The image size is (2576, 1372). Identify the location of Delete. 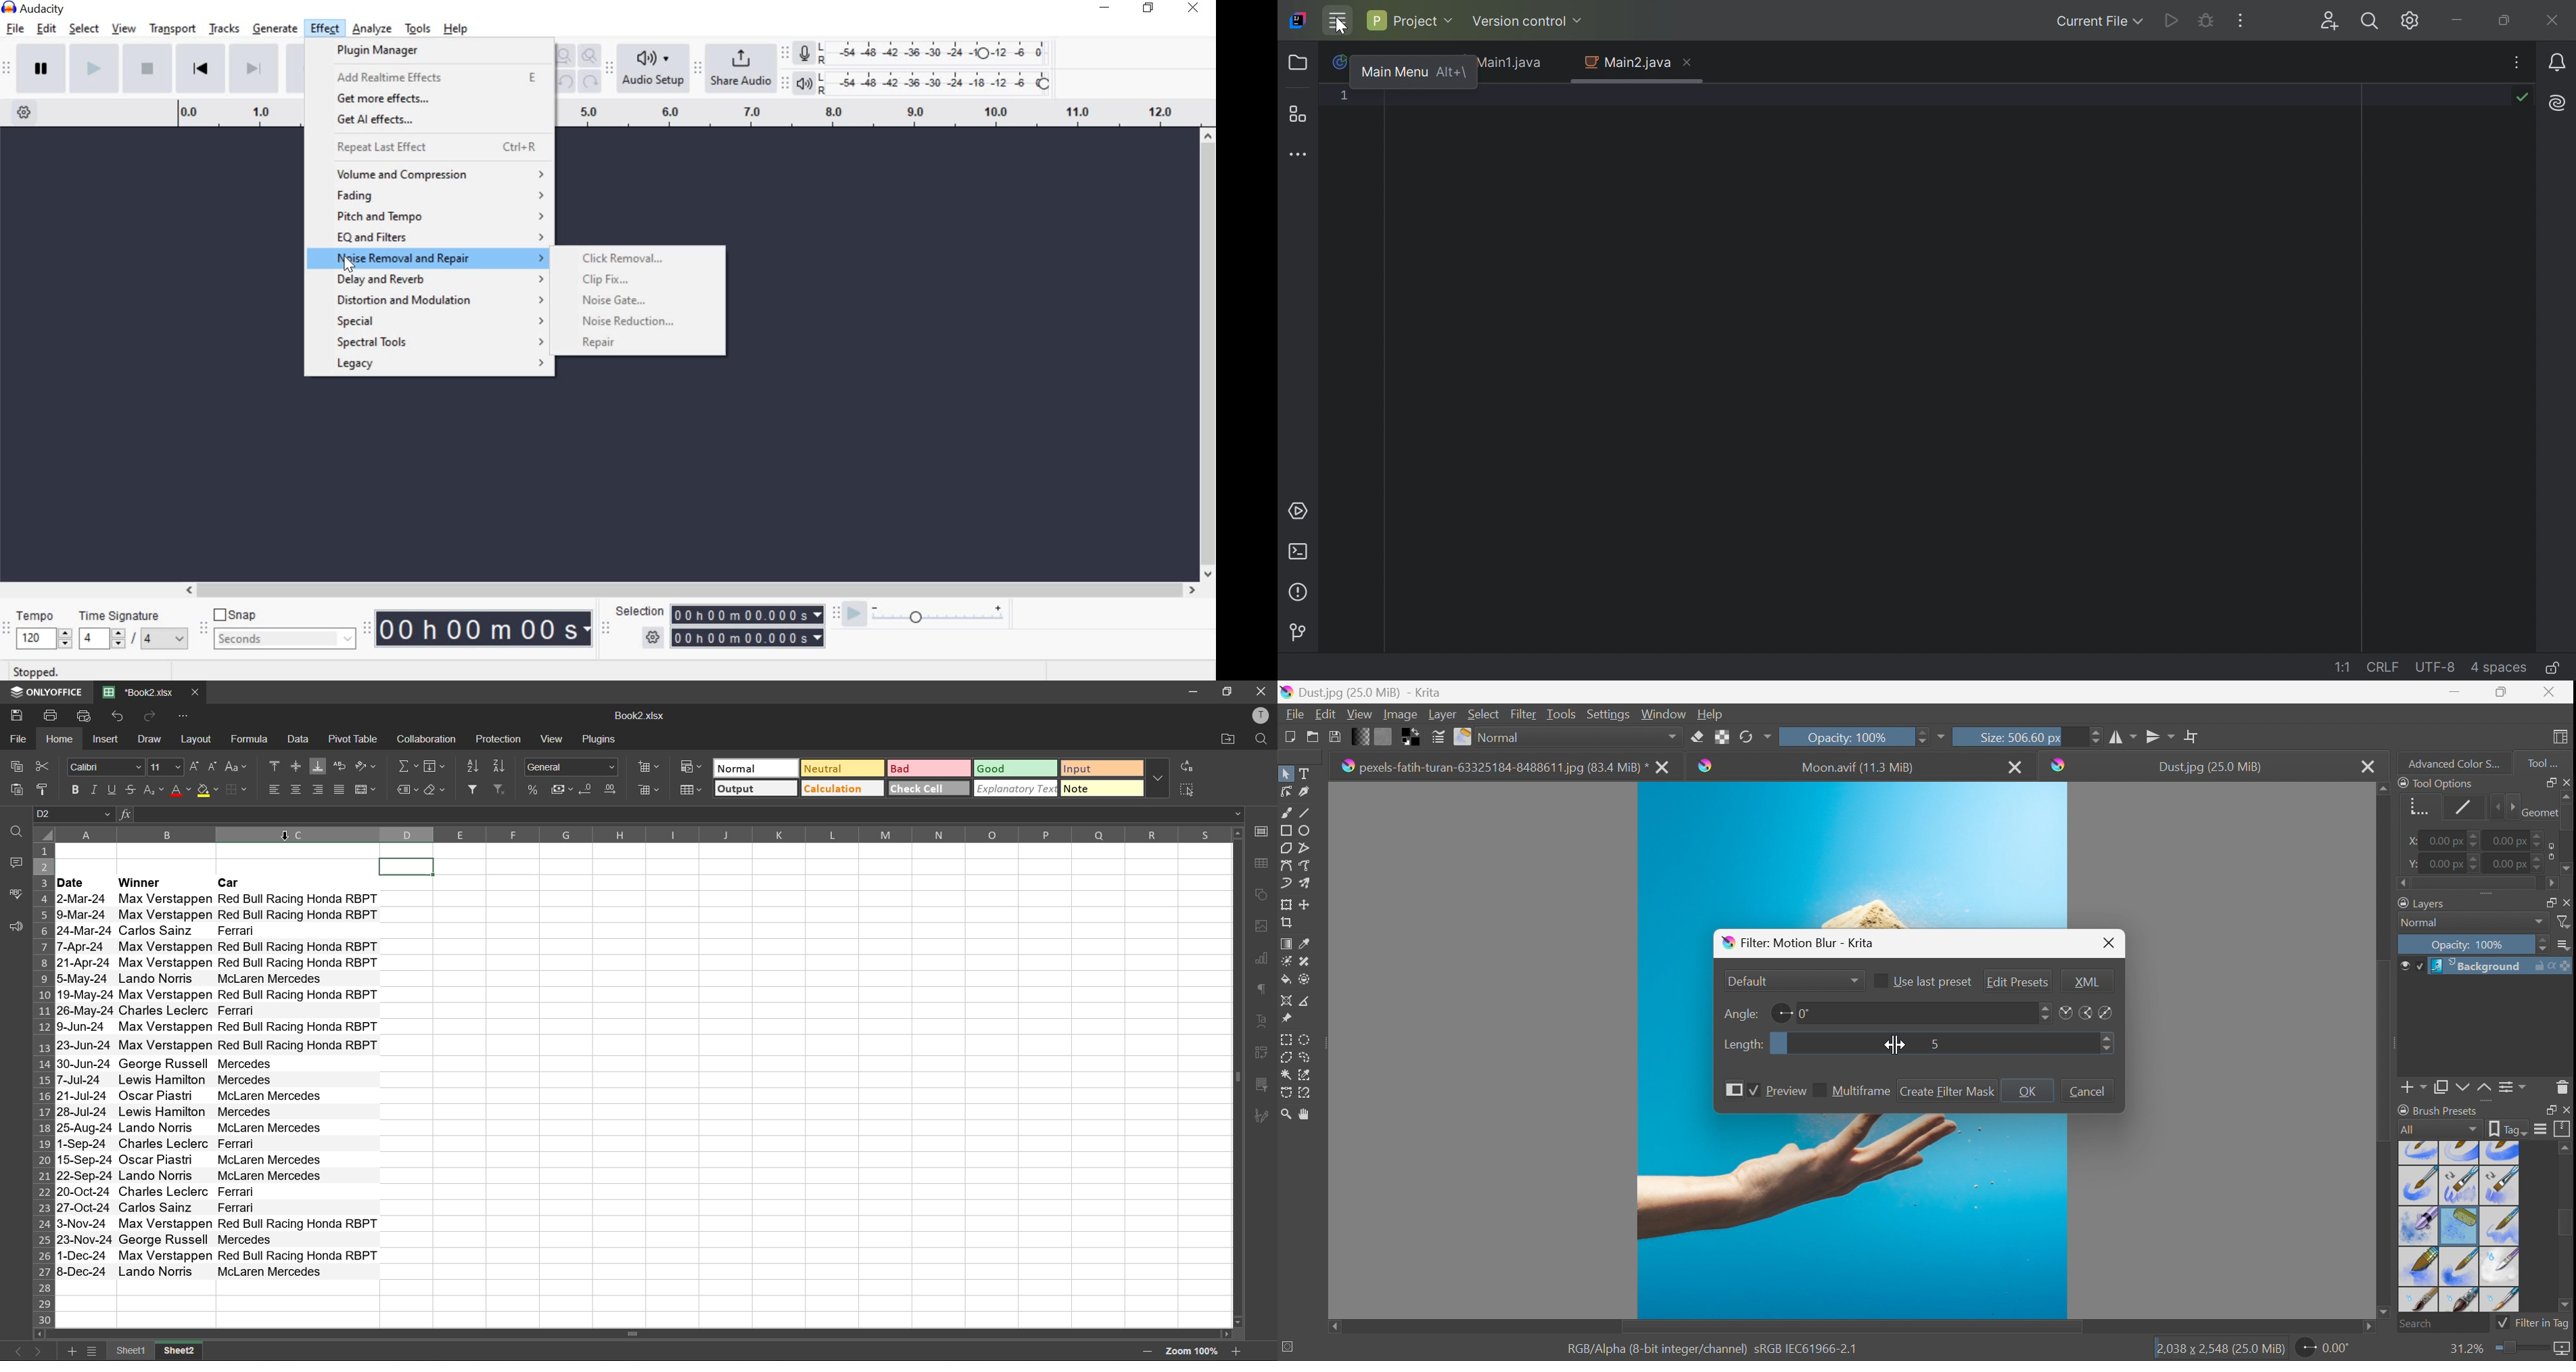
(2563, 1086).